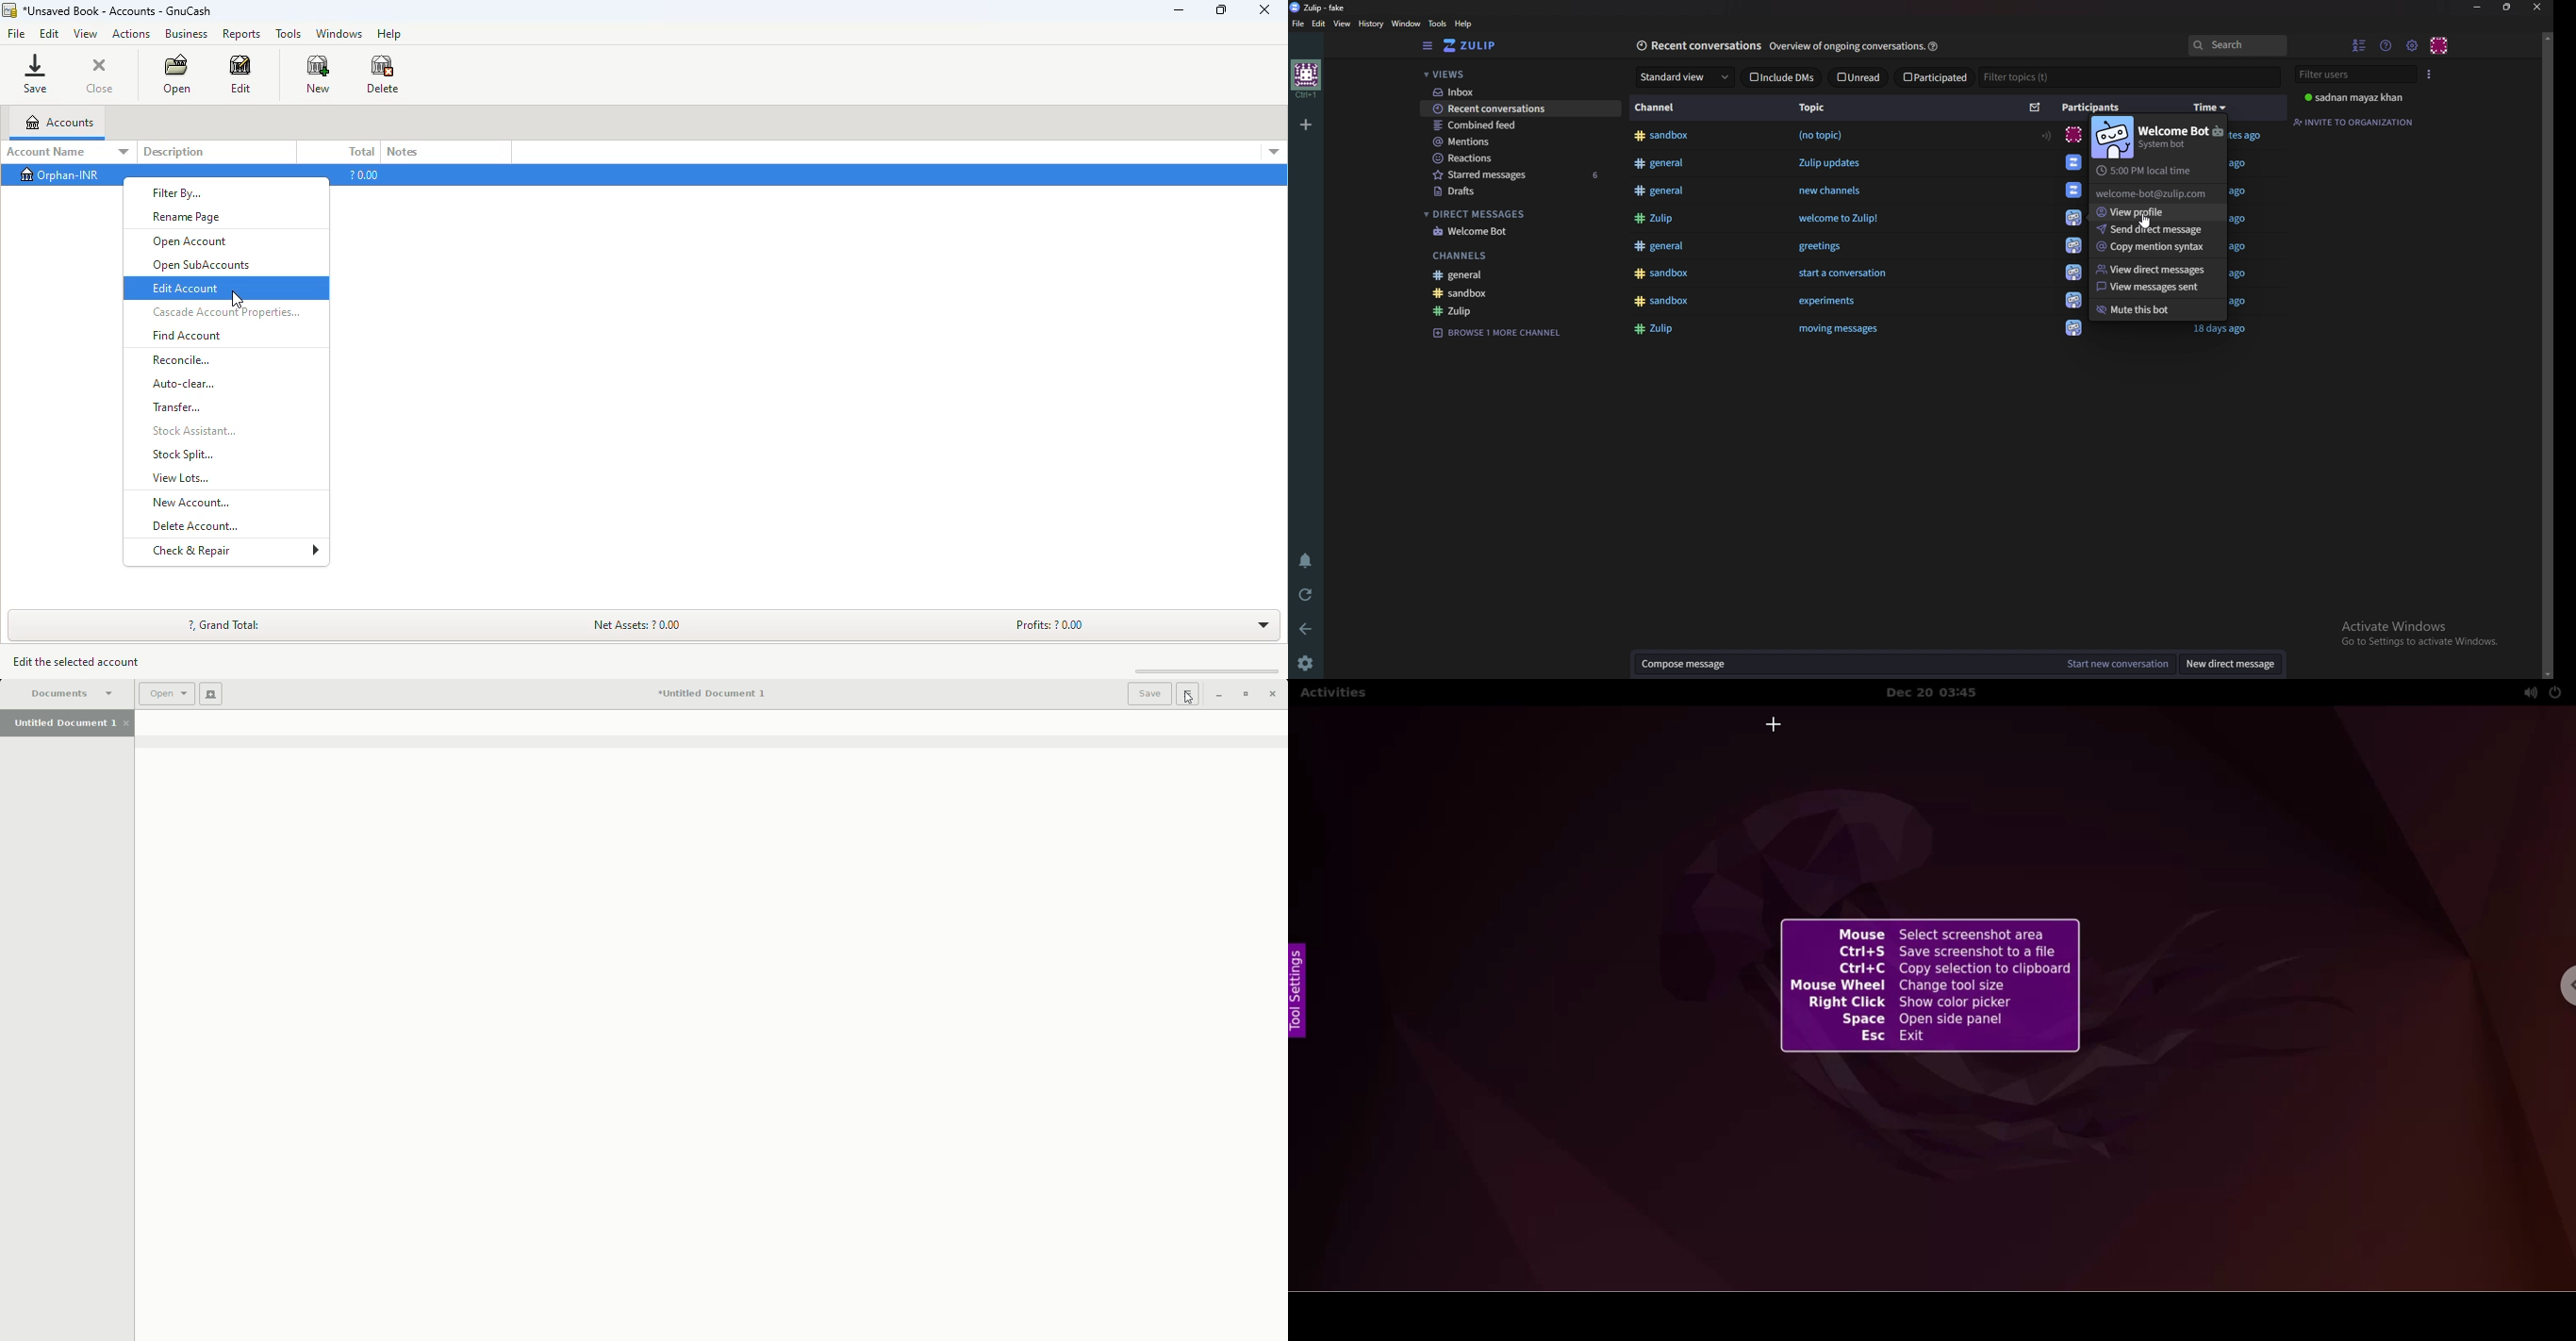 The image size is (2576, 1344). What do you see at coordinates (2072, 135) in the screenshot?
I see `icon` at bounding box center [2072, 135].